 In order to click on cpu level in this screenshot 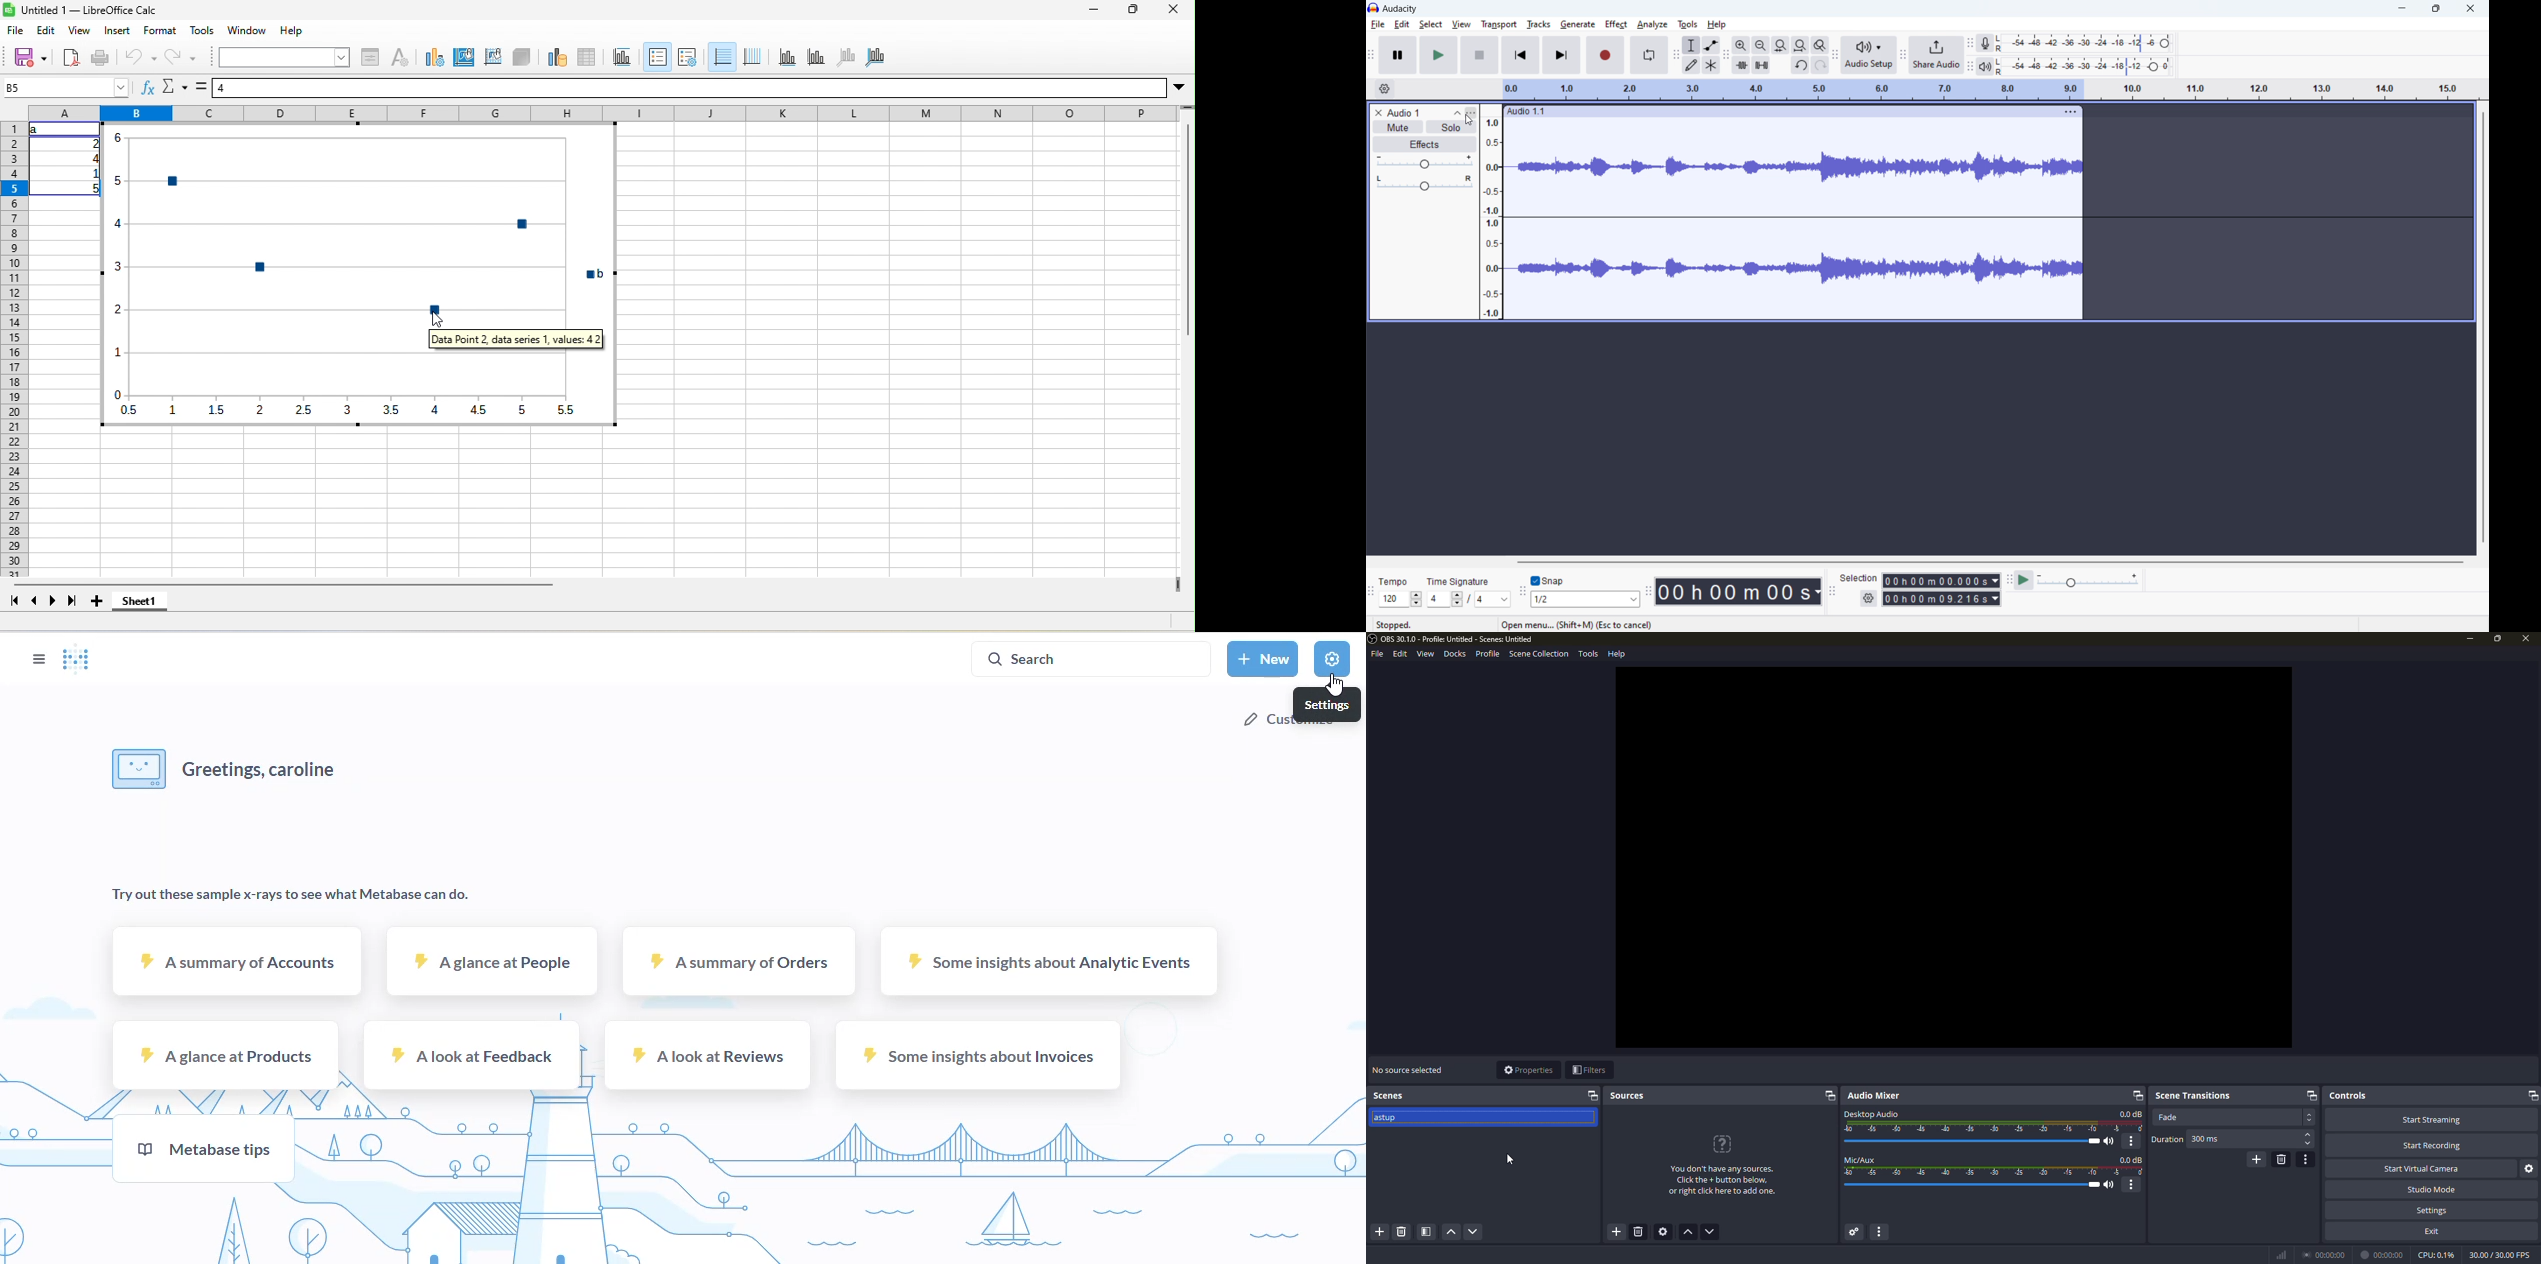, I will do `click(2436, 1254)`.